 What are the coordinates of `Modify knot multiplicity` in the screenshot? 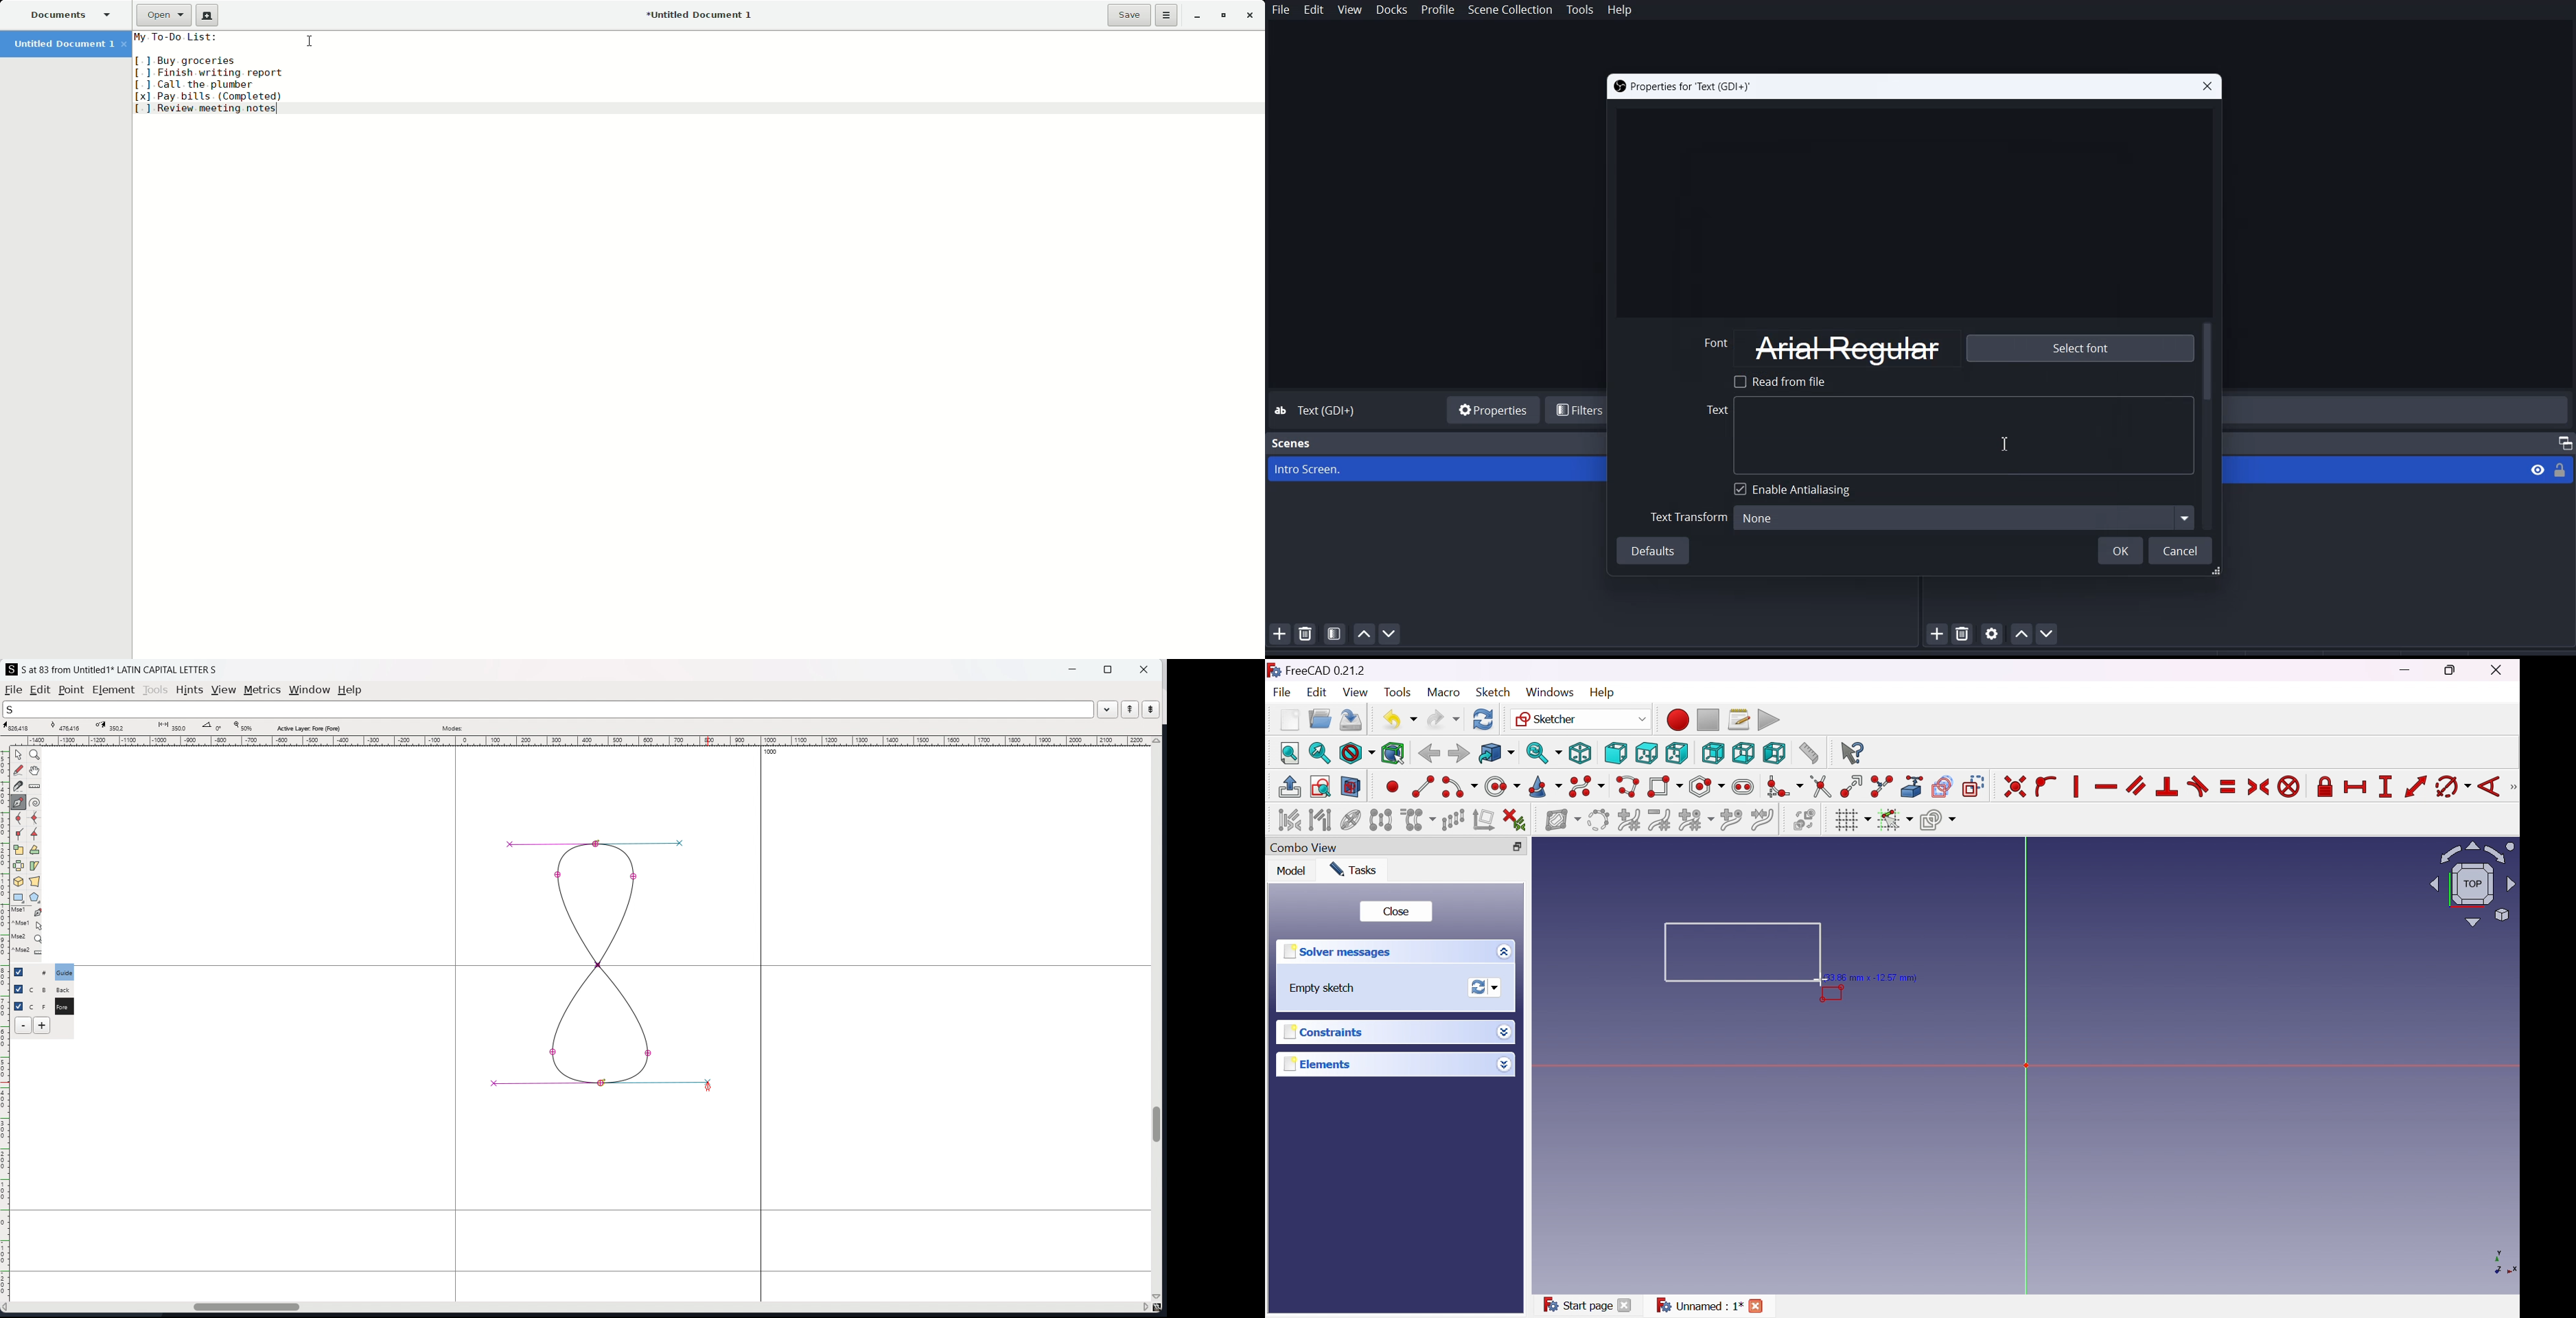 It's located at (1696, 819).